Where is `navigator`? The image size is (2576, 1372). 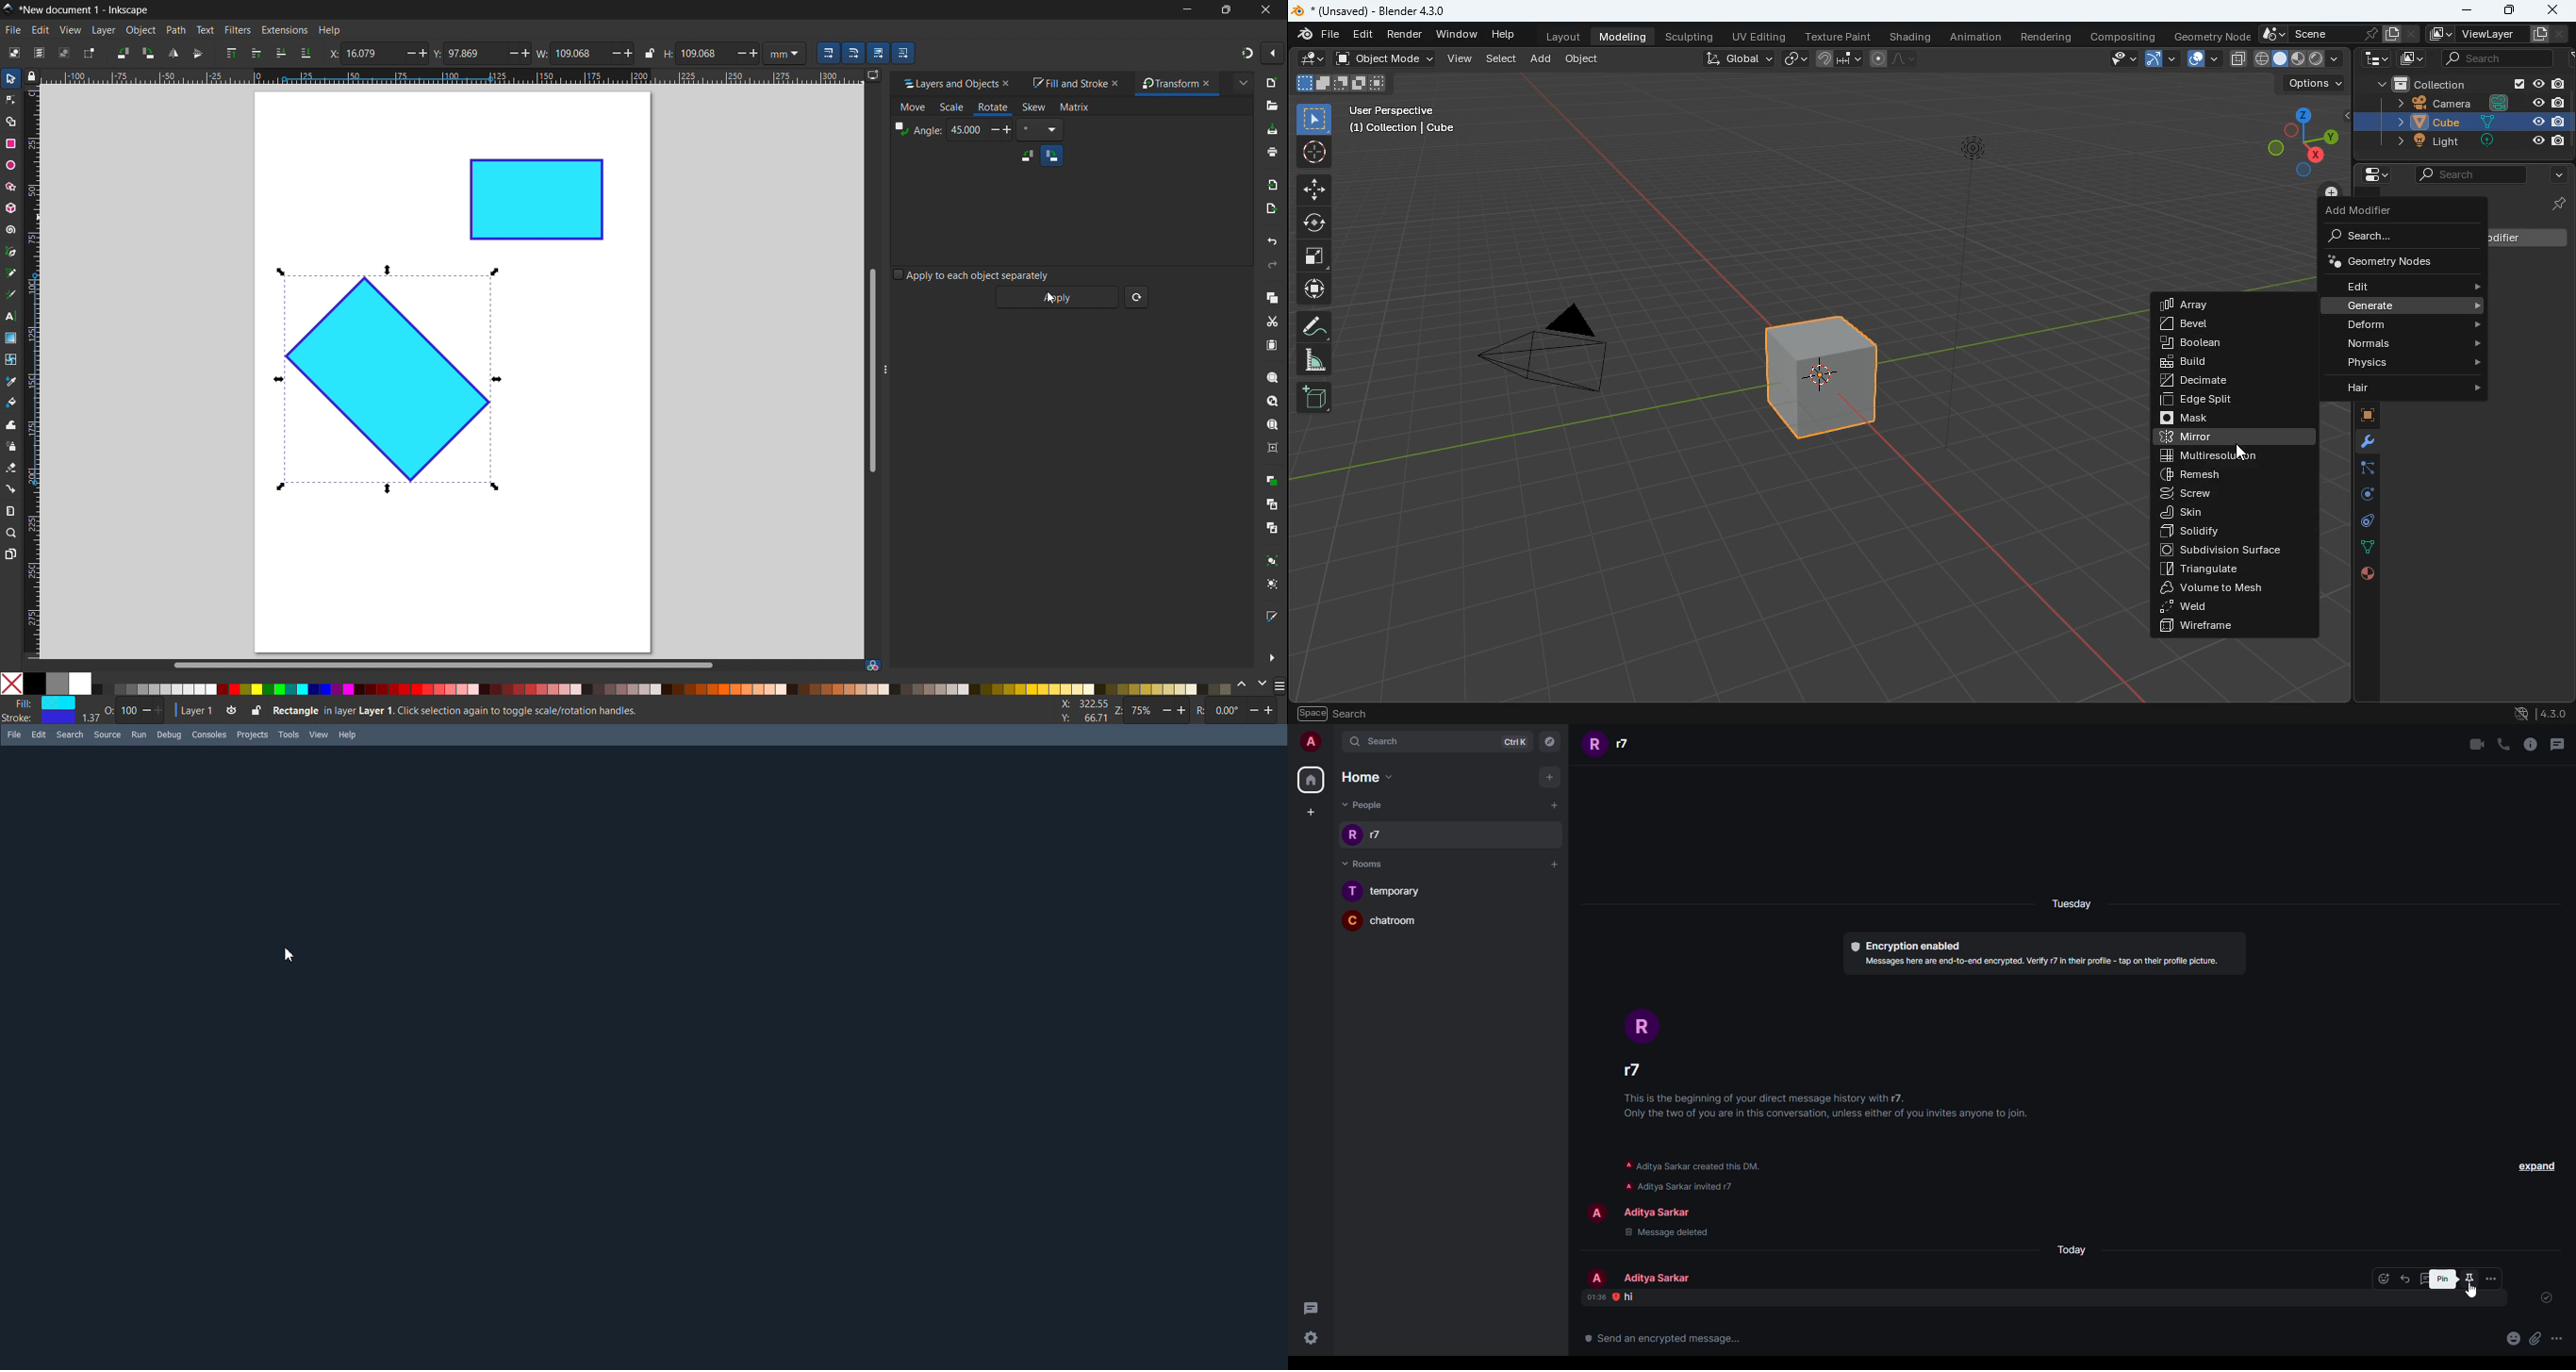 navigator is located at coordinates (1550, 740).